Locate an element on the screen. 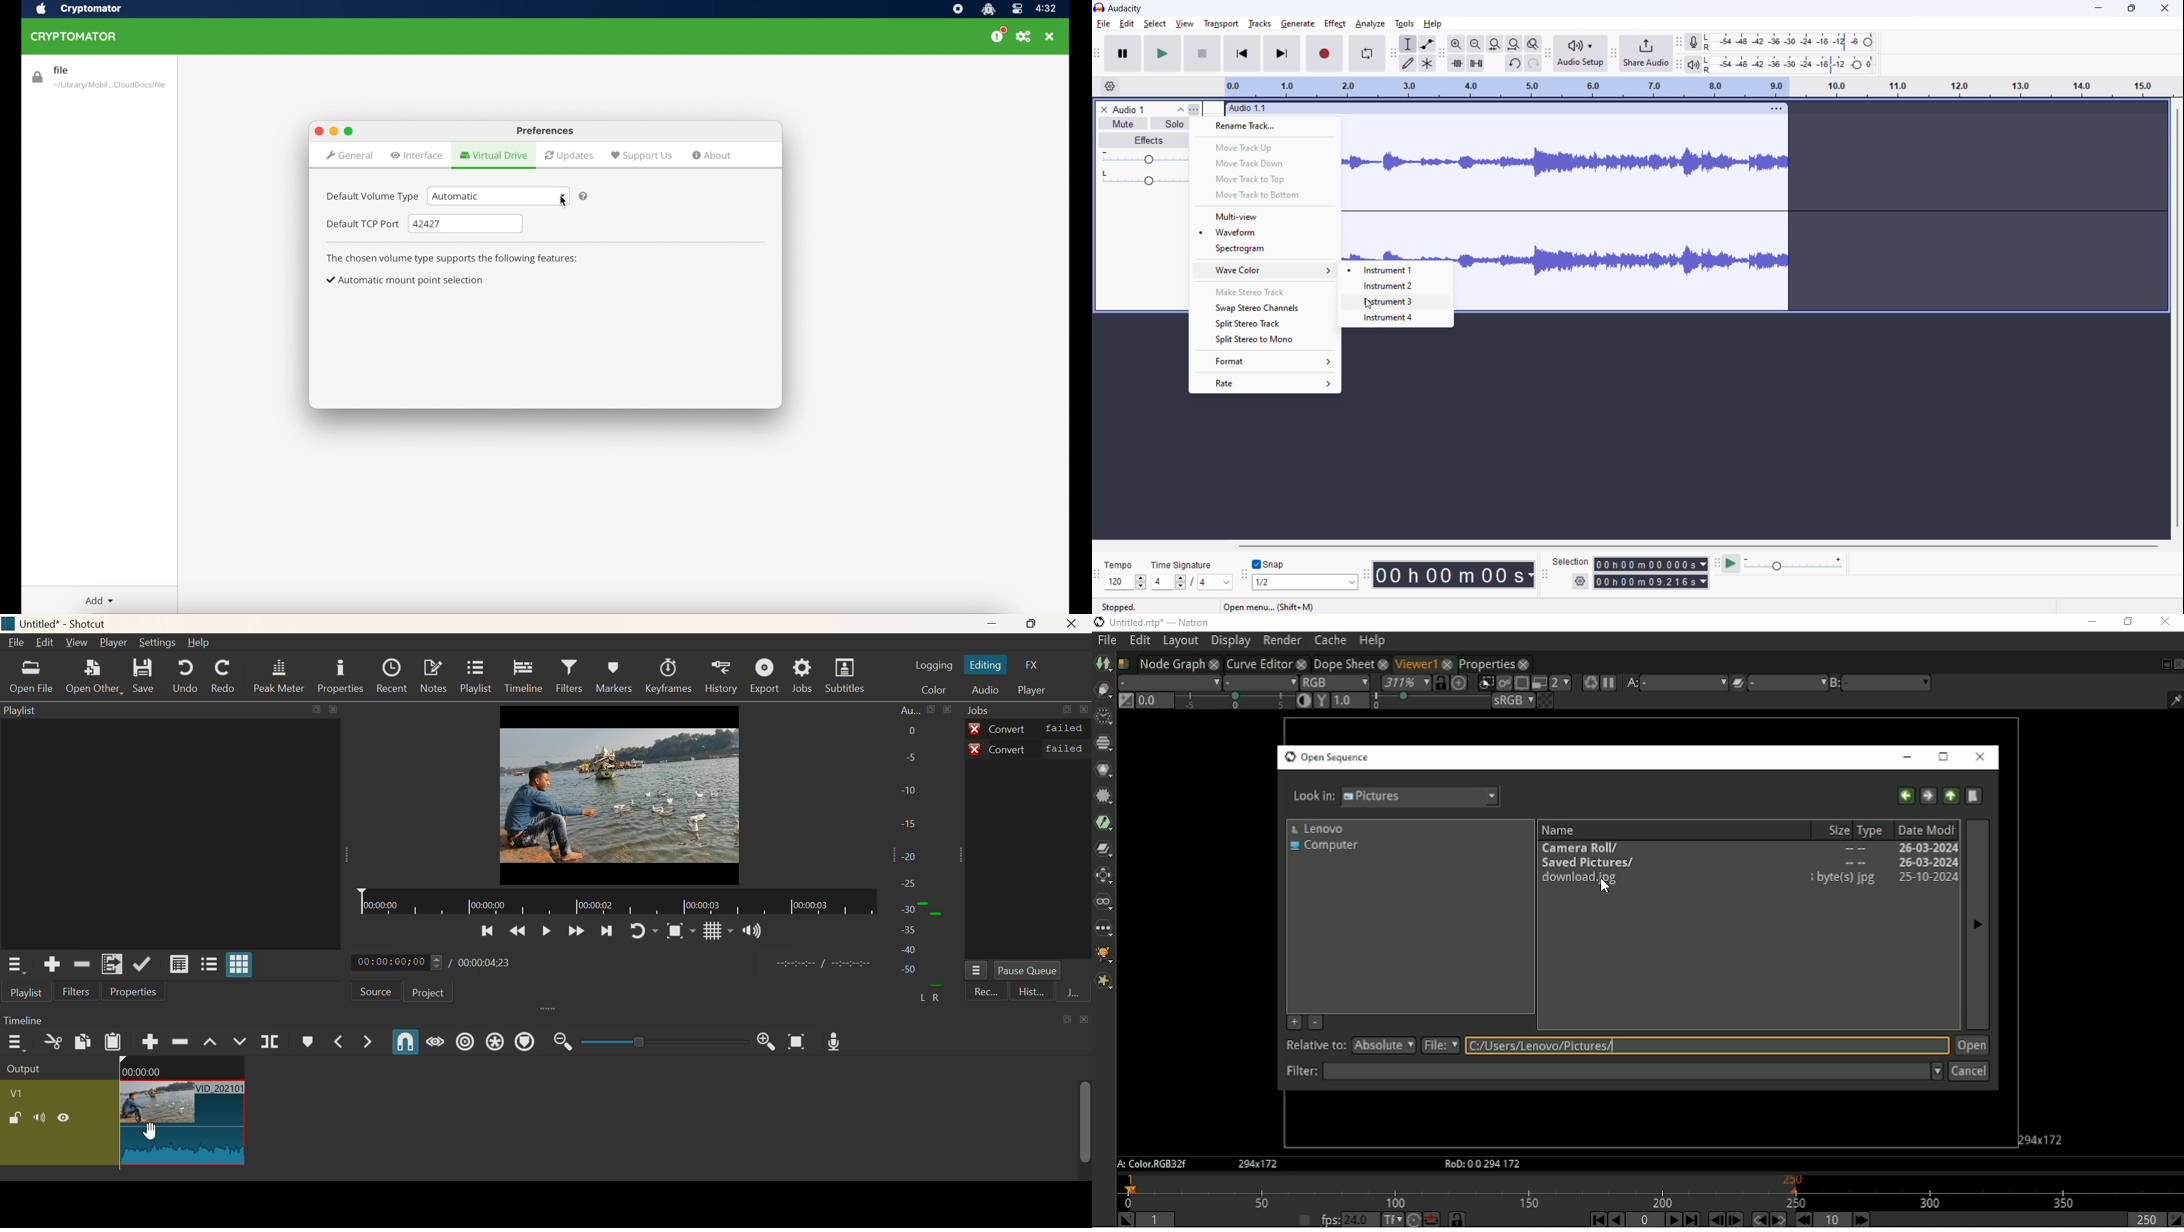  Ripple is located at coordinates (180, 1042).